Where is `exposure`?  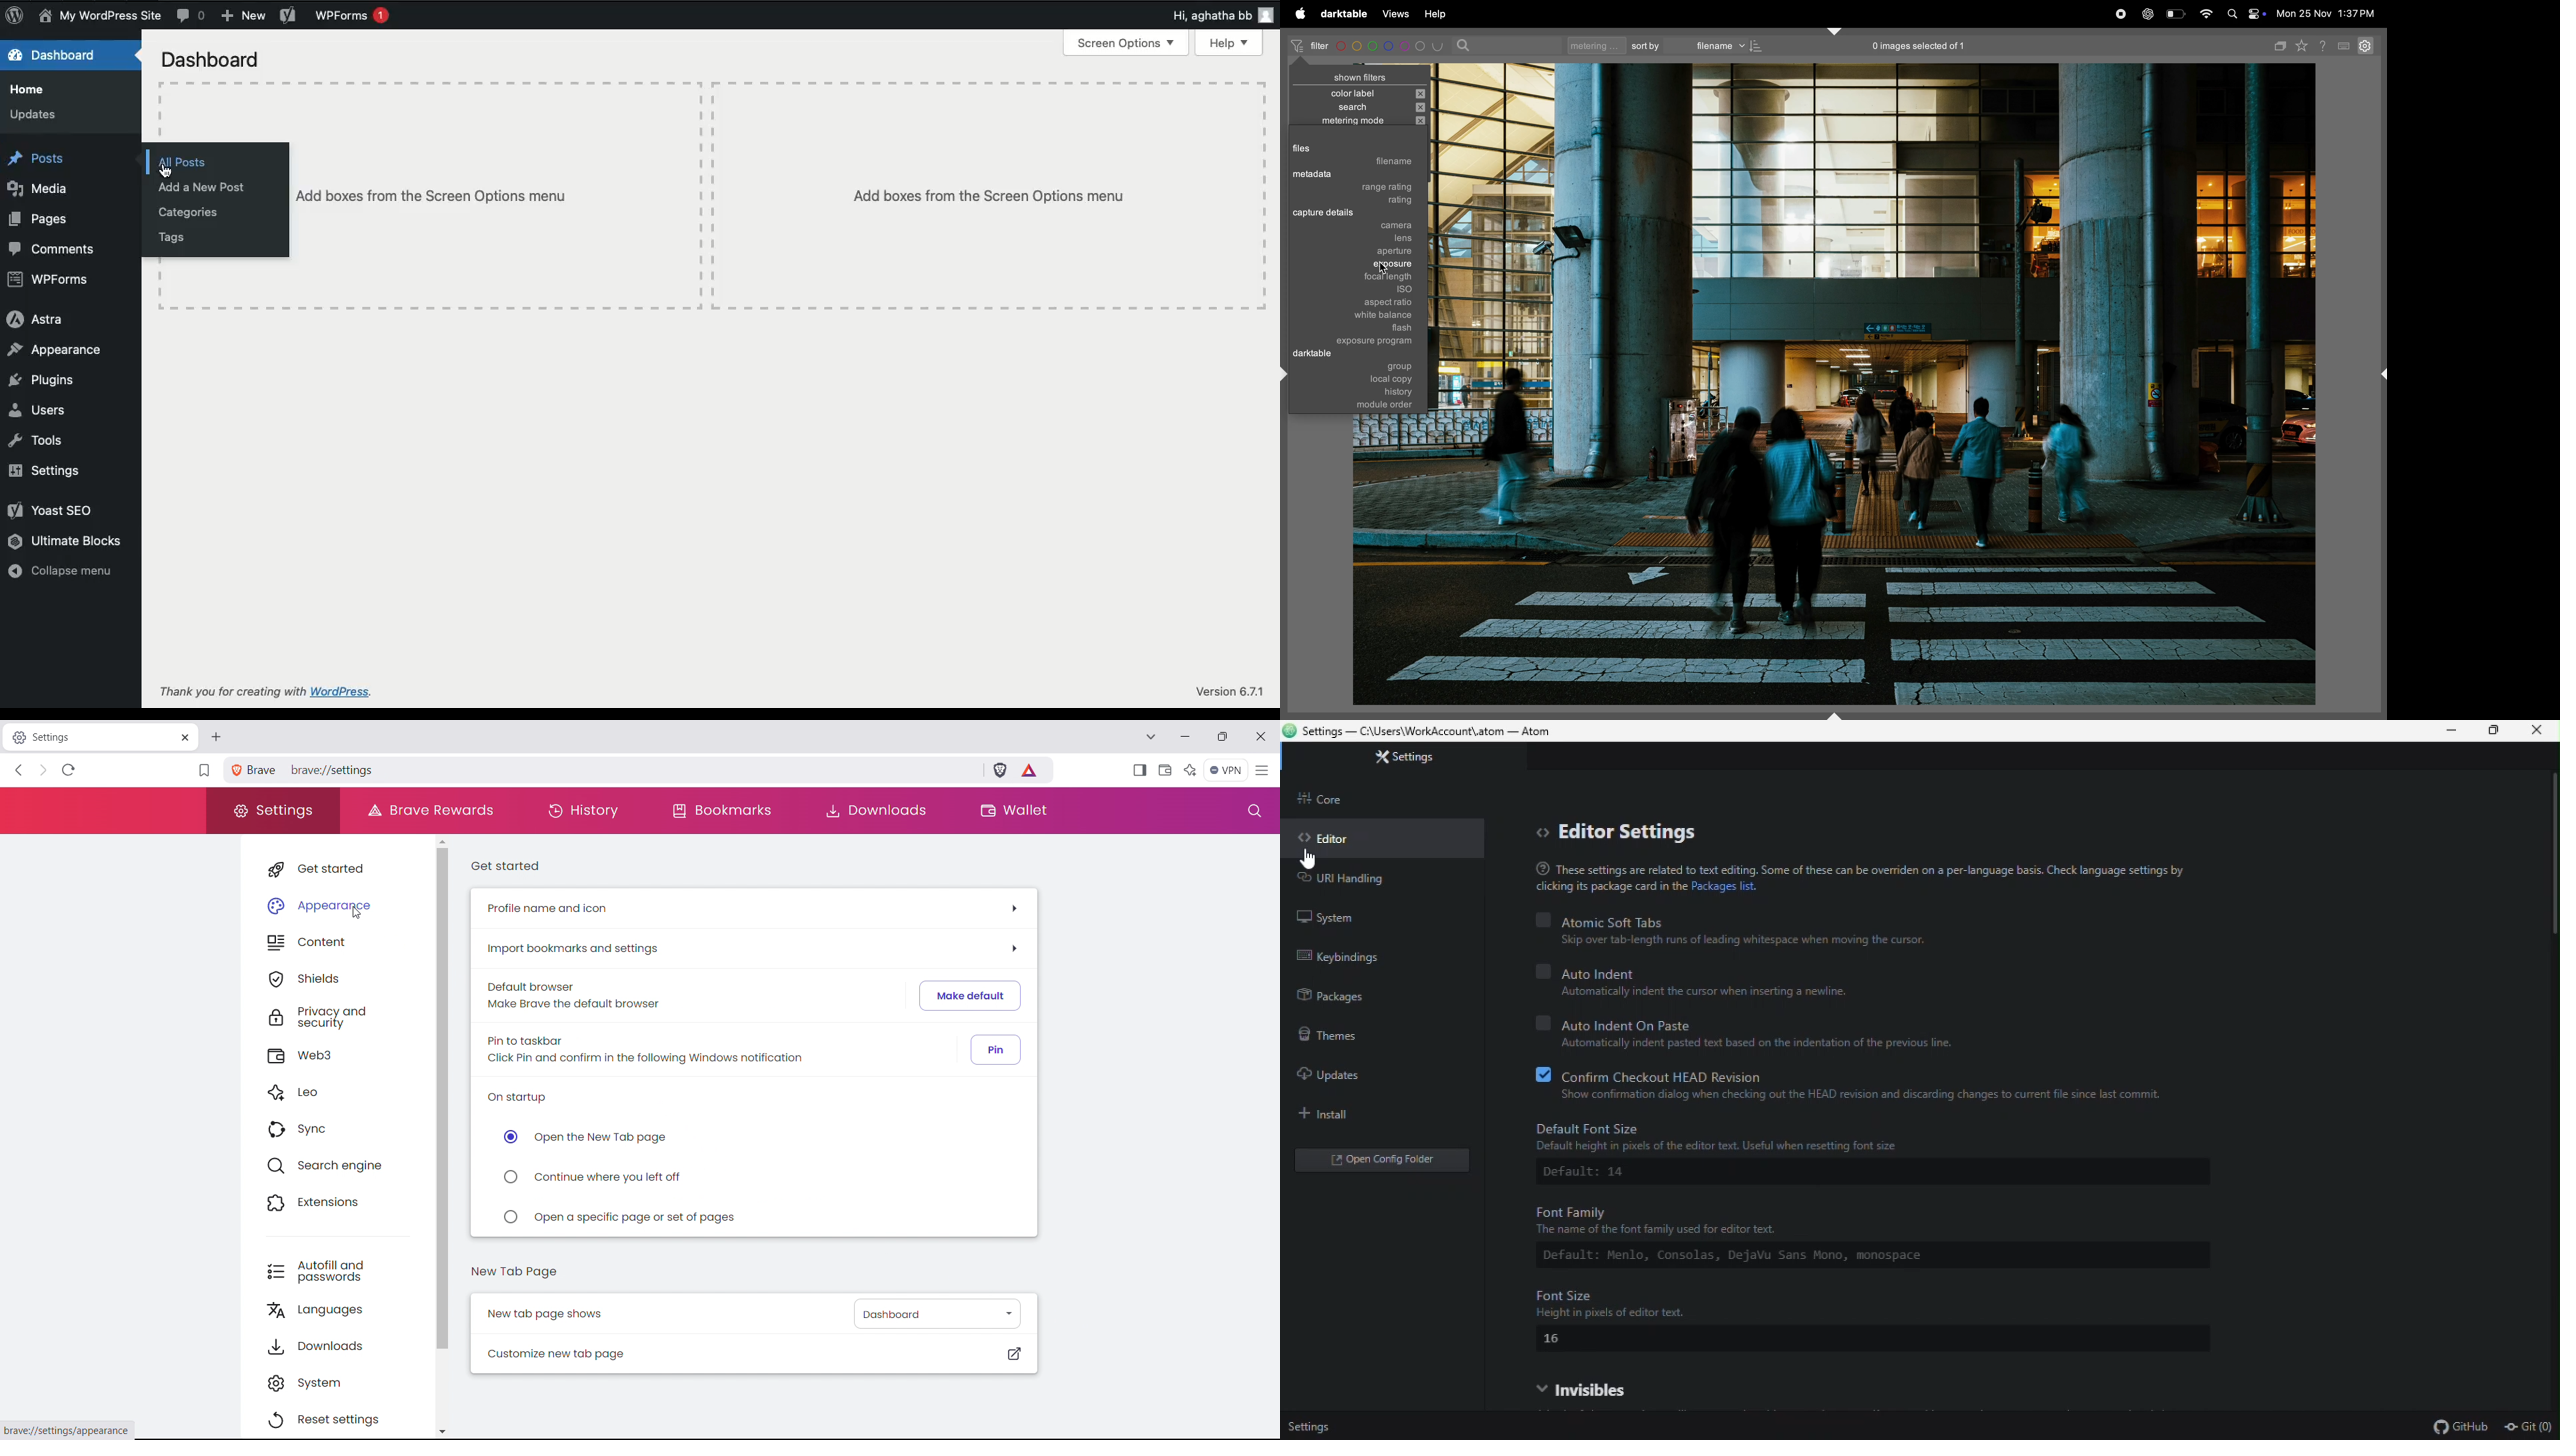
exposure is located at coordinates (1370, 265).